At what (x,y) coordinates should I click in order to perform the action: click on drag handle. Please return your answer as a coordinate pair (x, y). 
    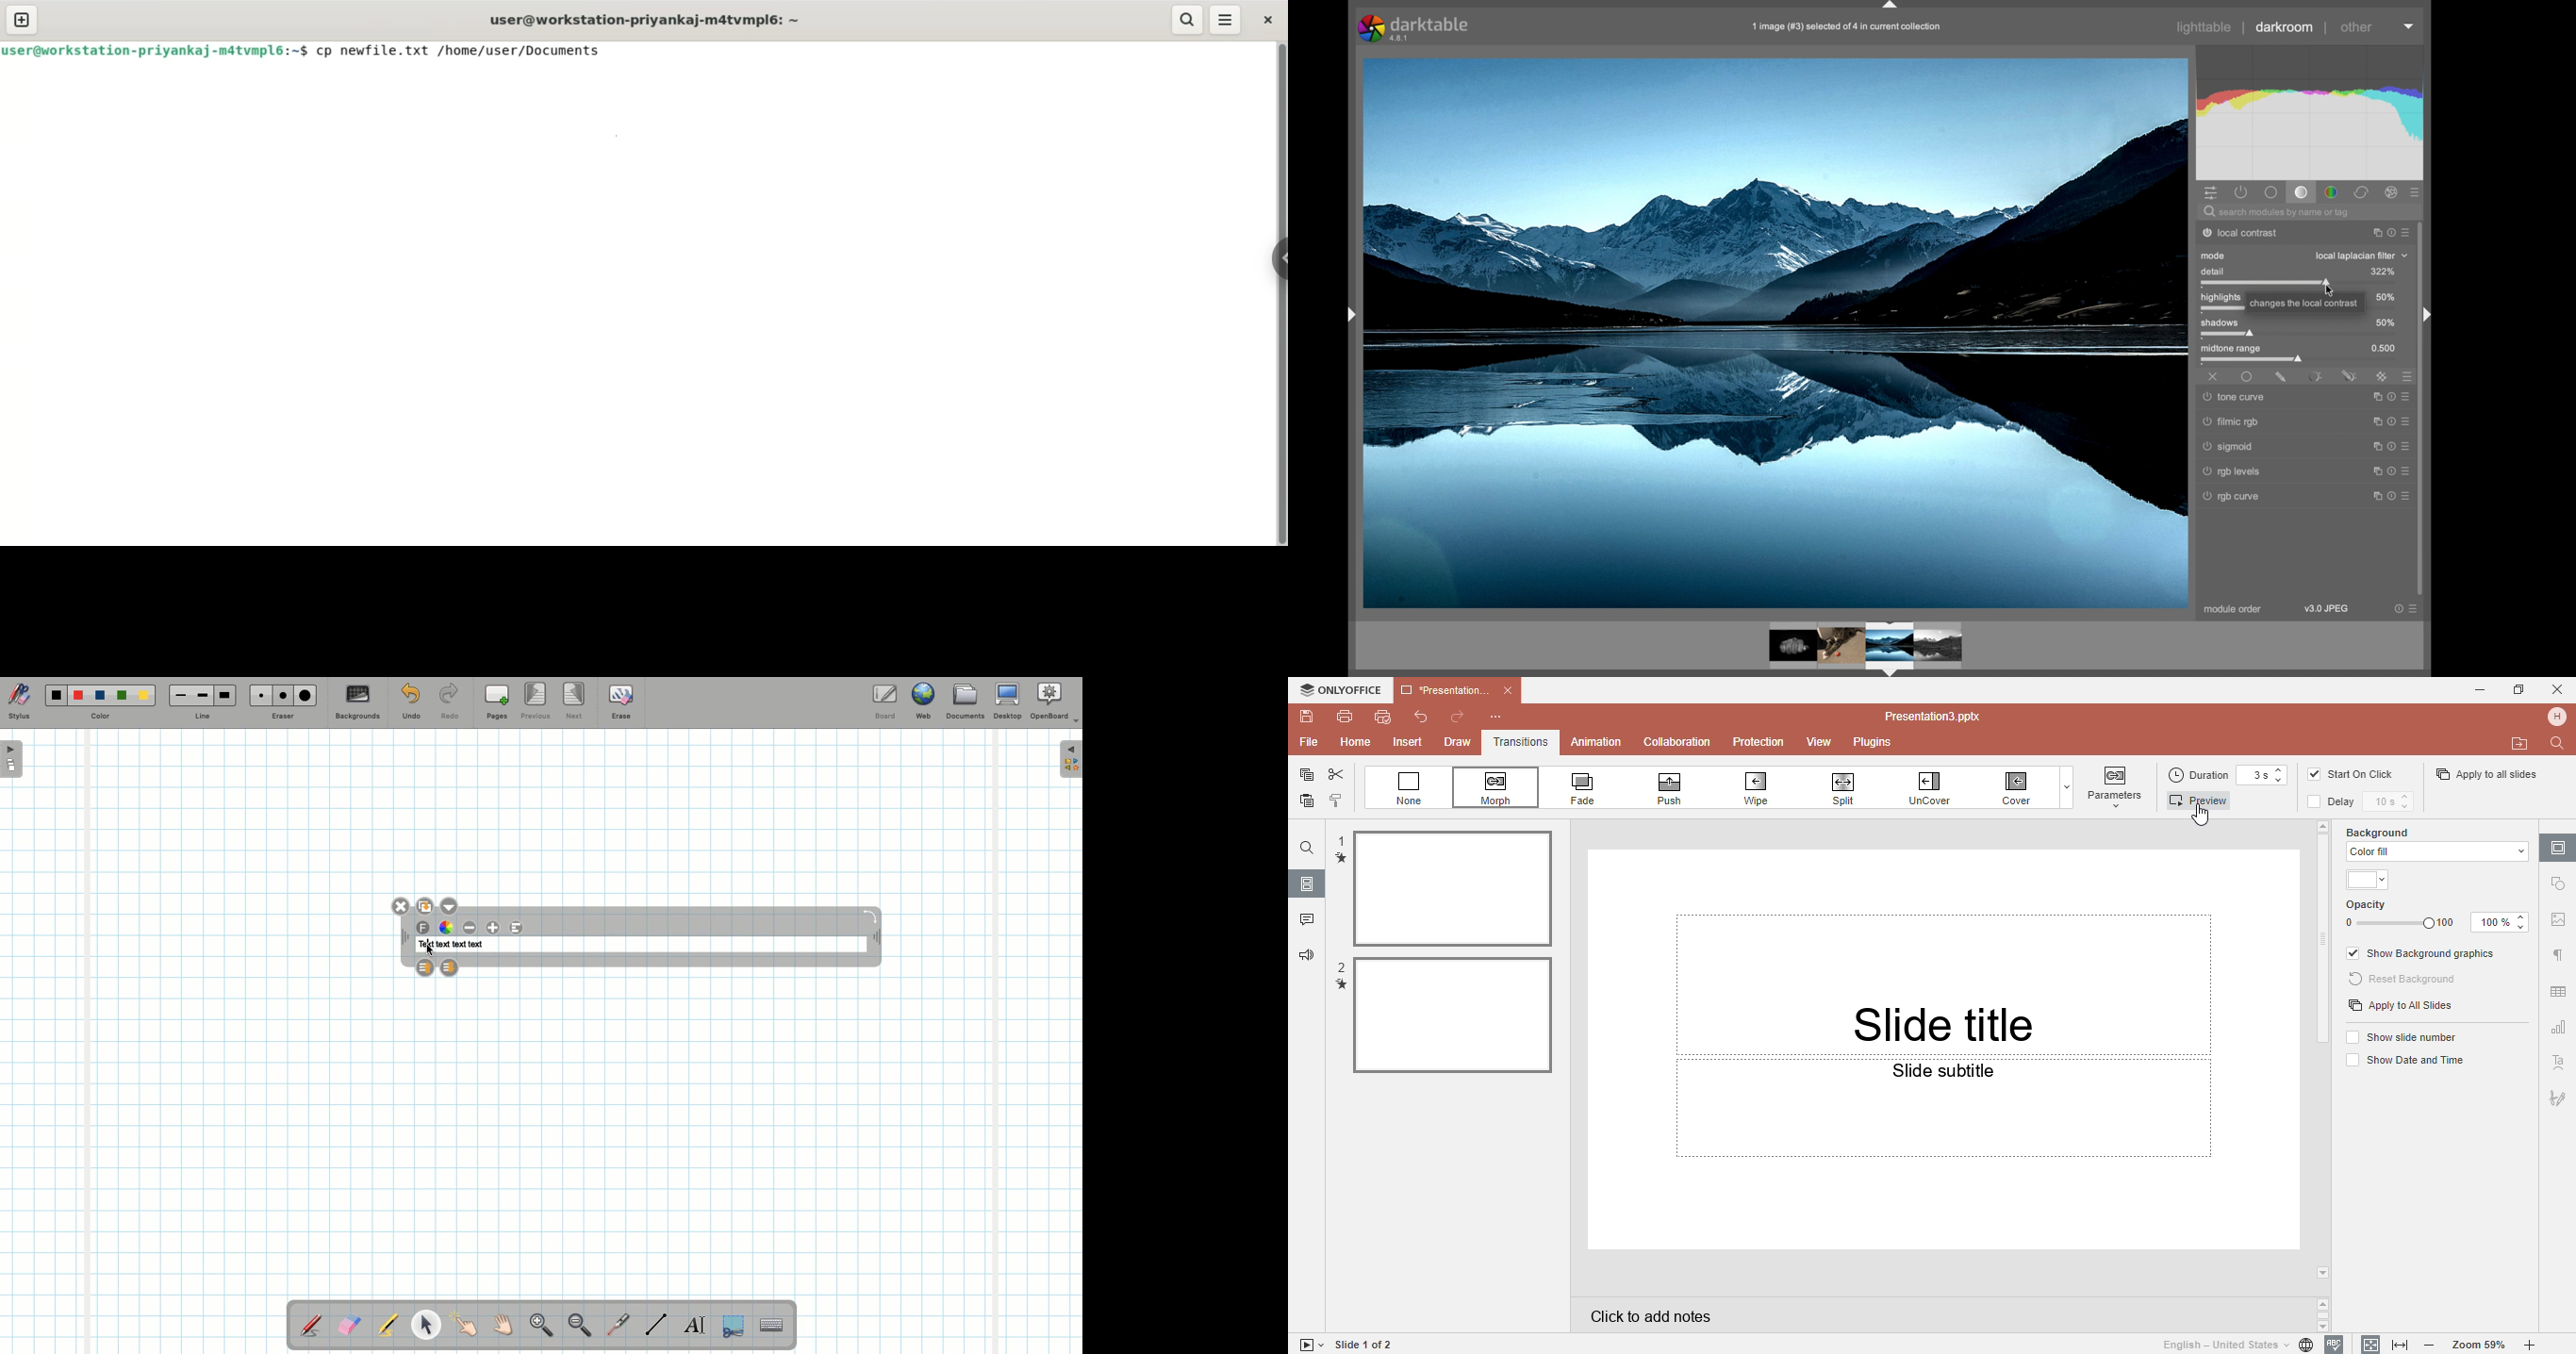
    Looking at the image, I should click on (1349, 316).